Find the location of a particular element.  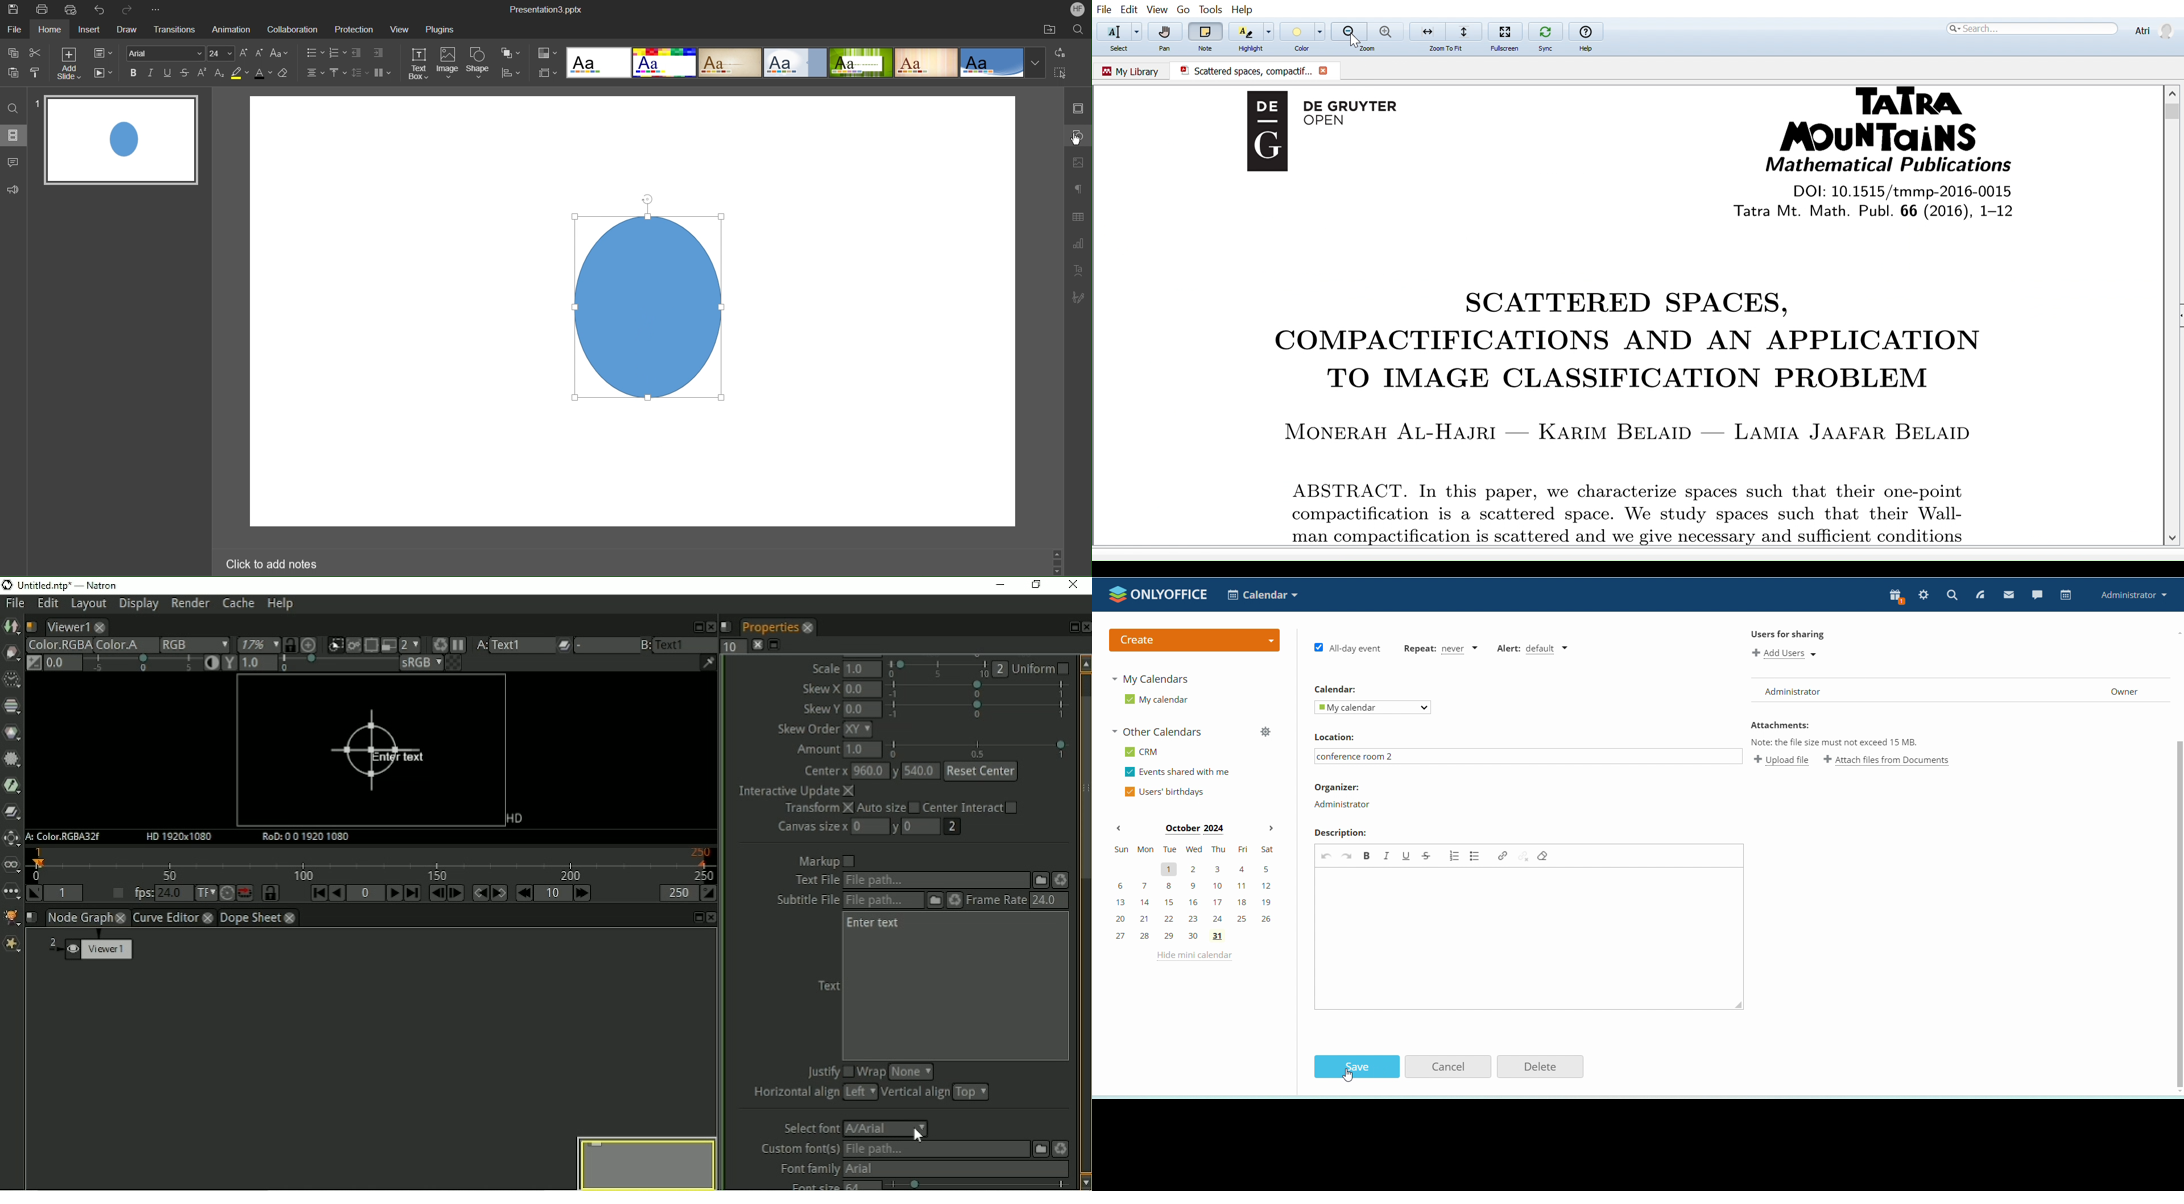

cursor is located at coordinates (1356, 42).